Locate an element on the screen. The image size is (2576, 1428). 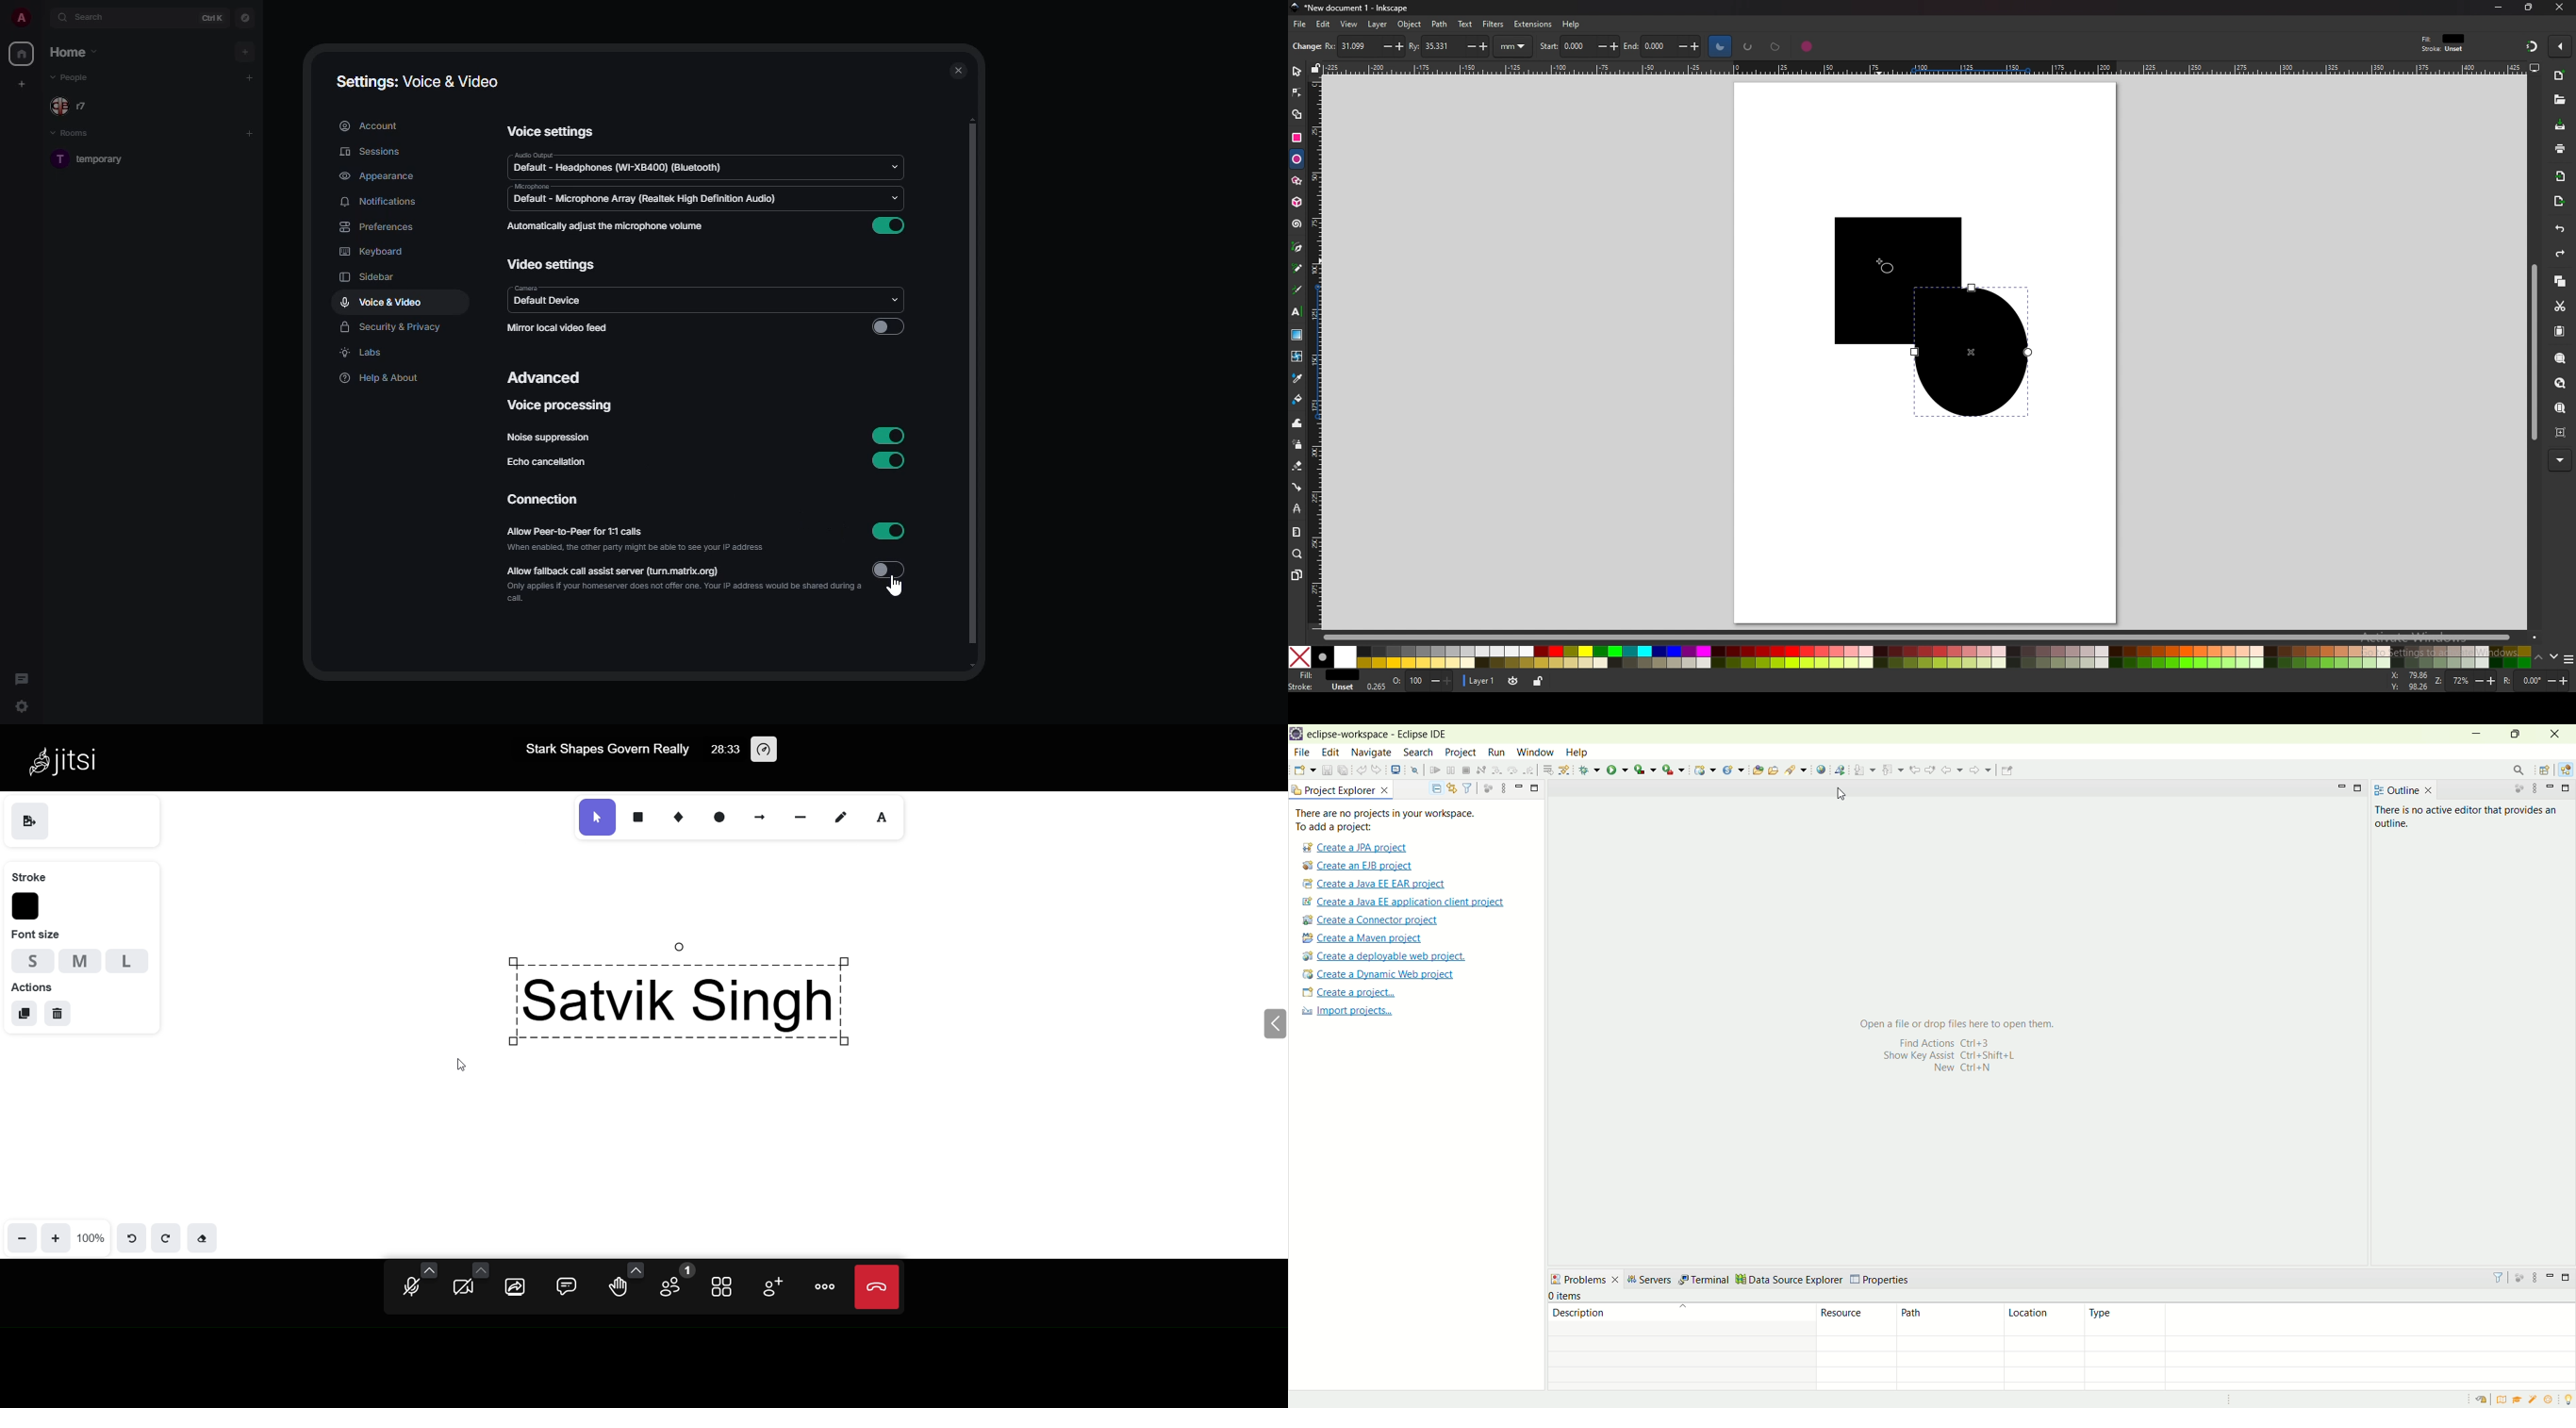
There are no projects in your workspace. To add a project: is located at coordinates (1389, 820).